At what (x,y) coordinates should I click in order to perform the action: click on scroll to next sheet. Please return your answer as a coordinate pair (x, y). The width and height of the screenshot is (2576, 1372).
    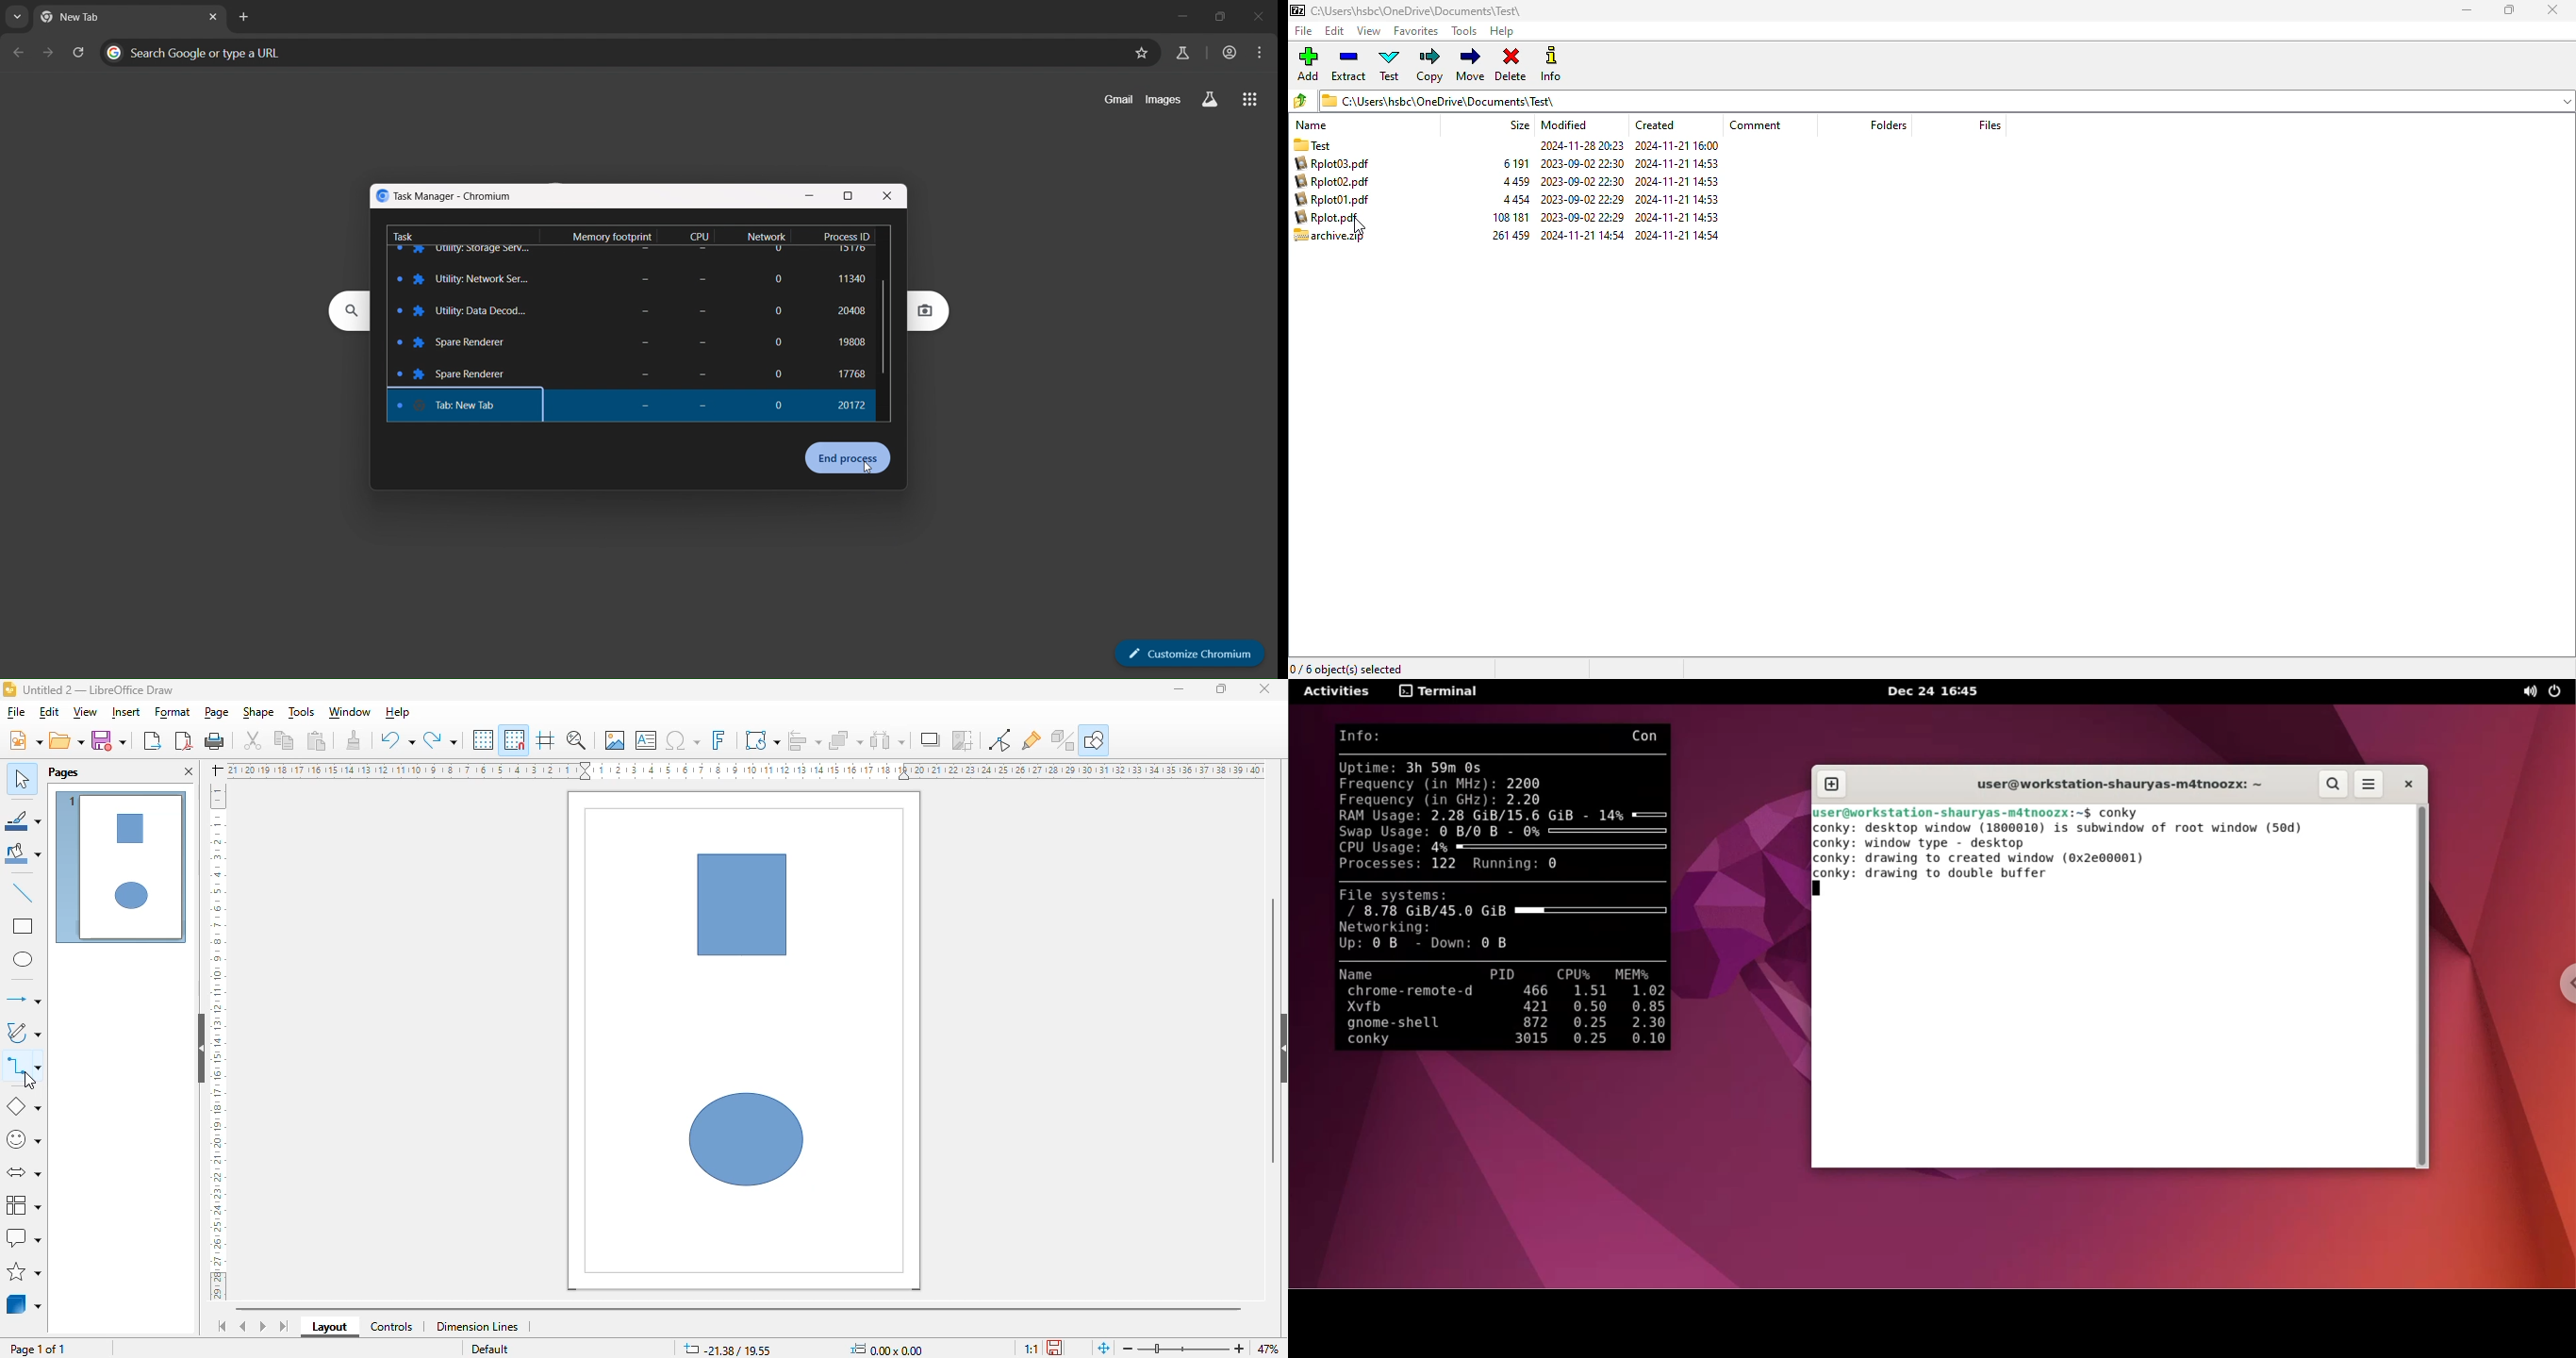
    Looking at the image, I should click on (263, 1326).